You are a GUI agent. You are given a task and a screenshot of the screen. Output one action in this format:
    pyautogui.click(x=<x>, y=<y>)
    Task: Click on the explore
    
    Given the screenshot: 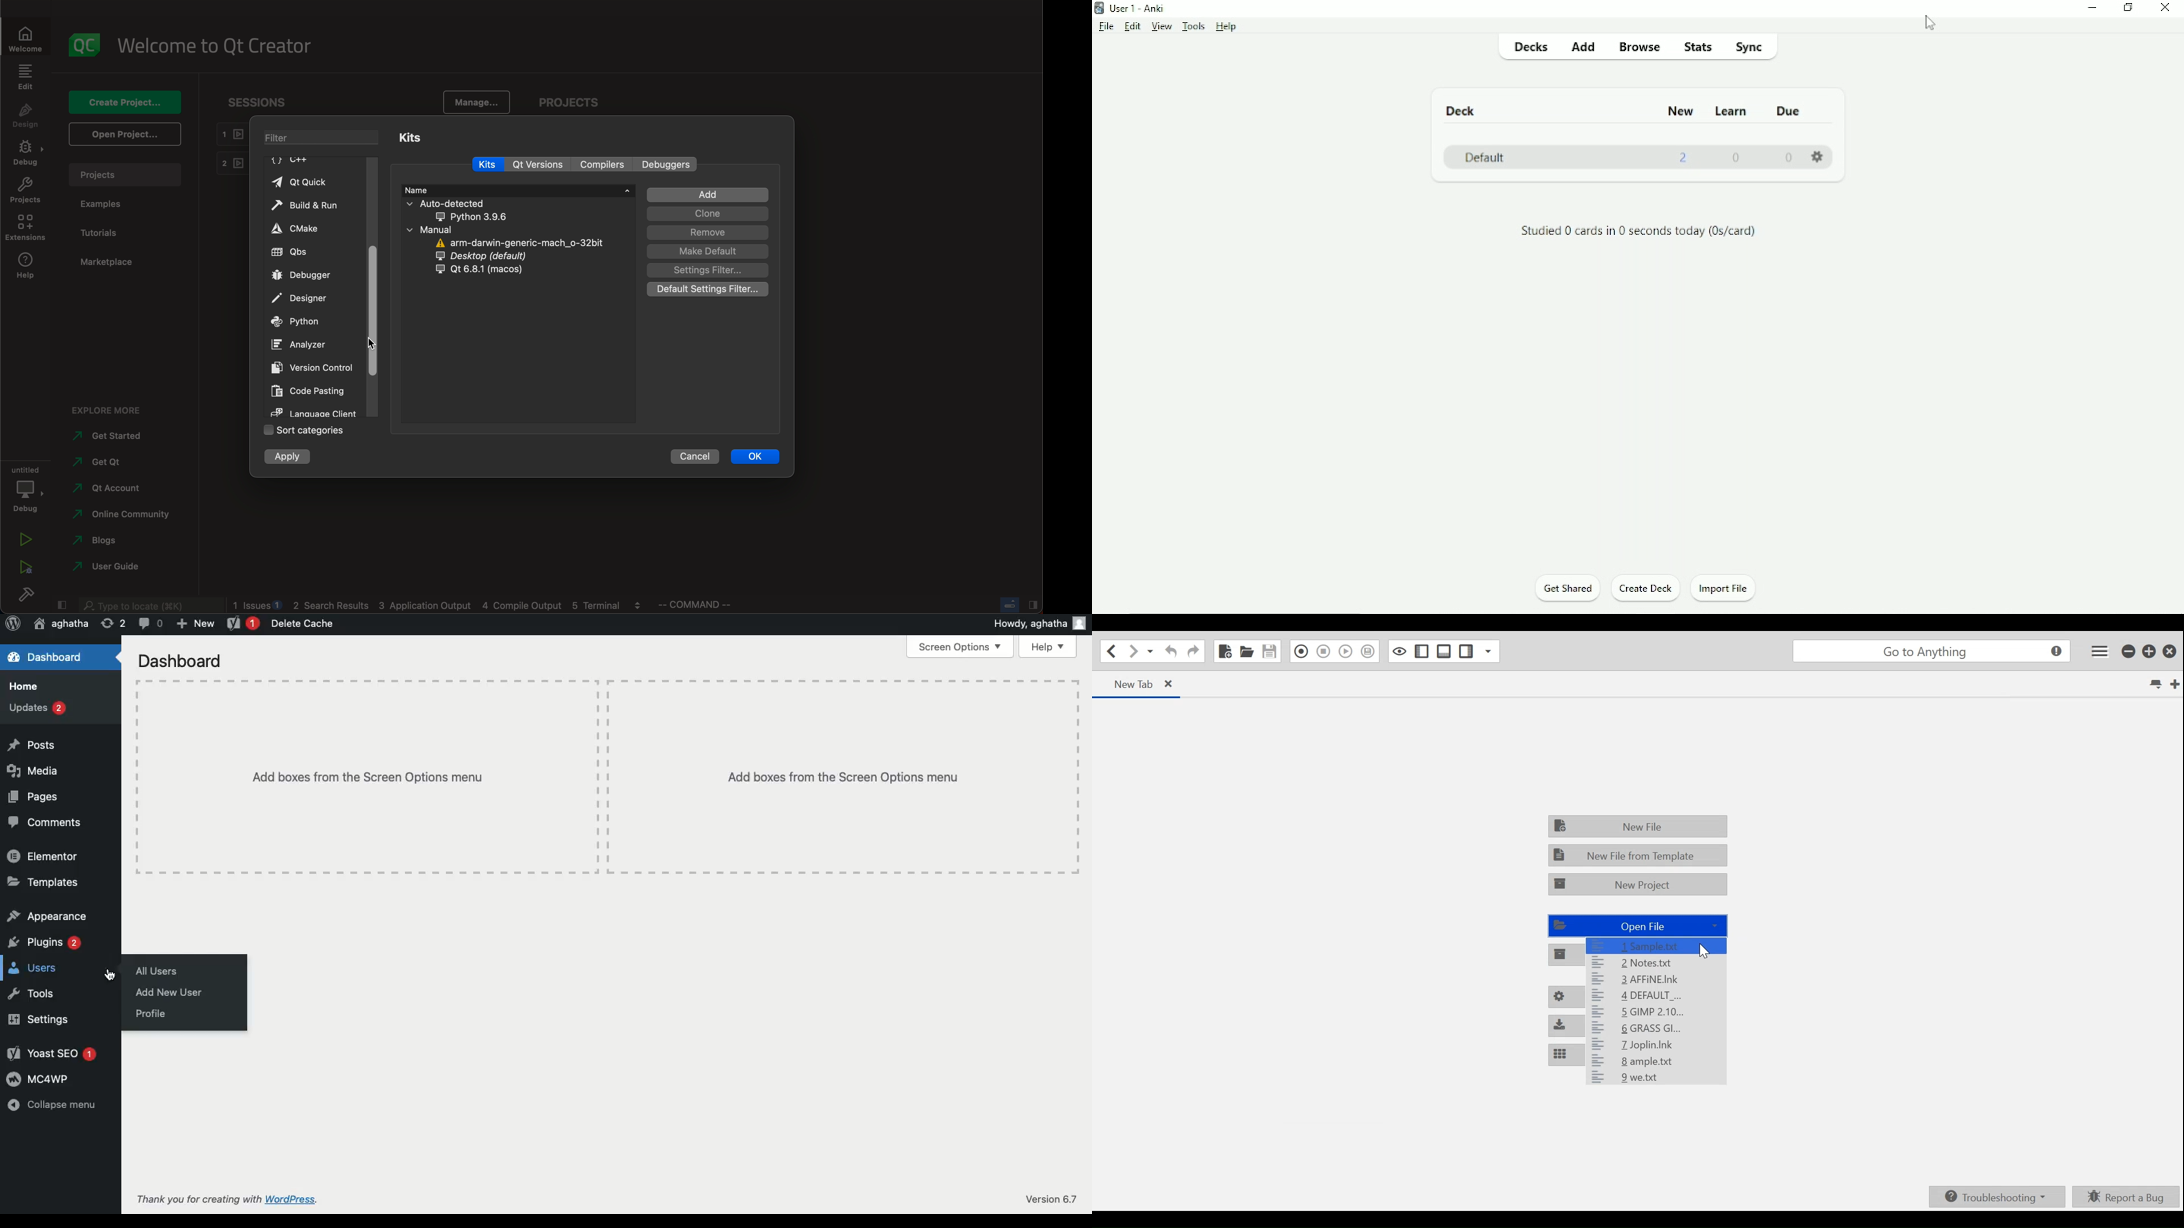 What is the action you would take?
    pyautogui.click(x=107, y=412)
    